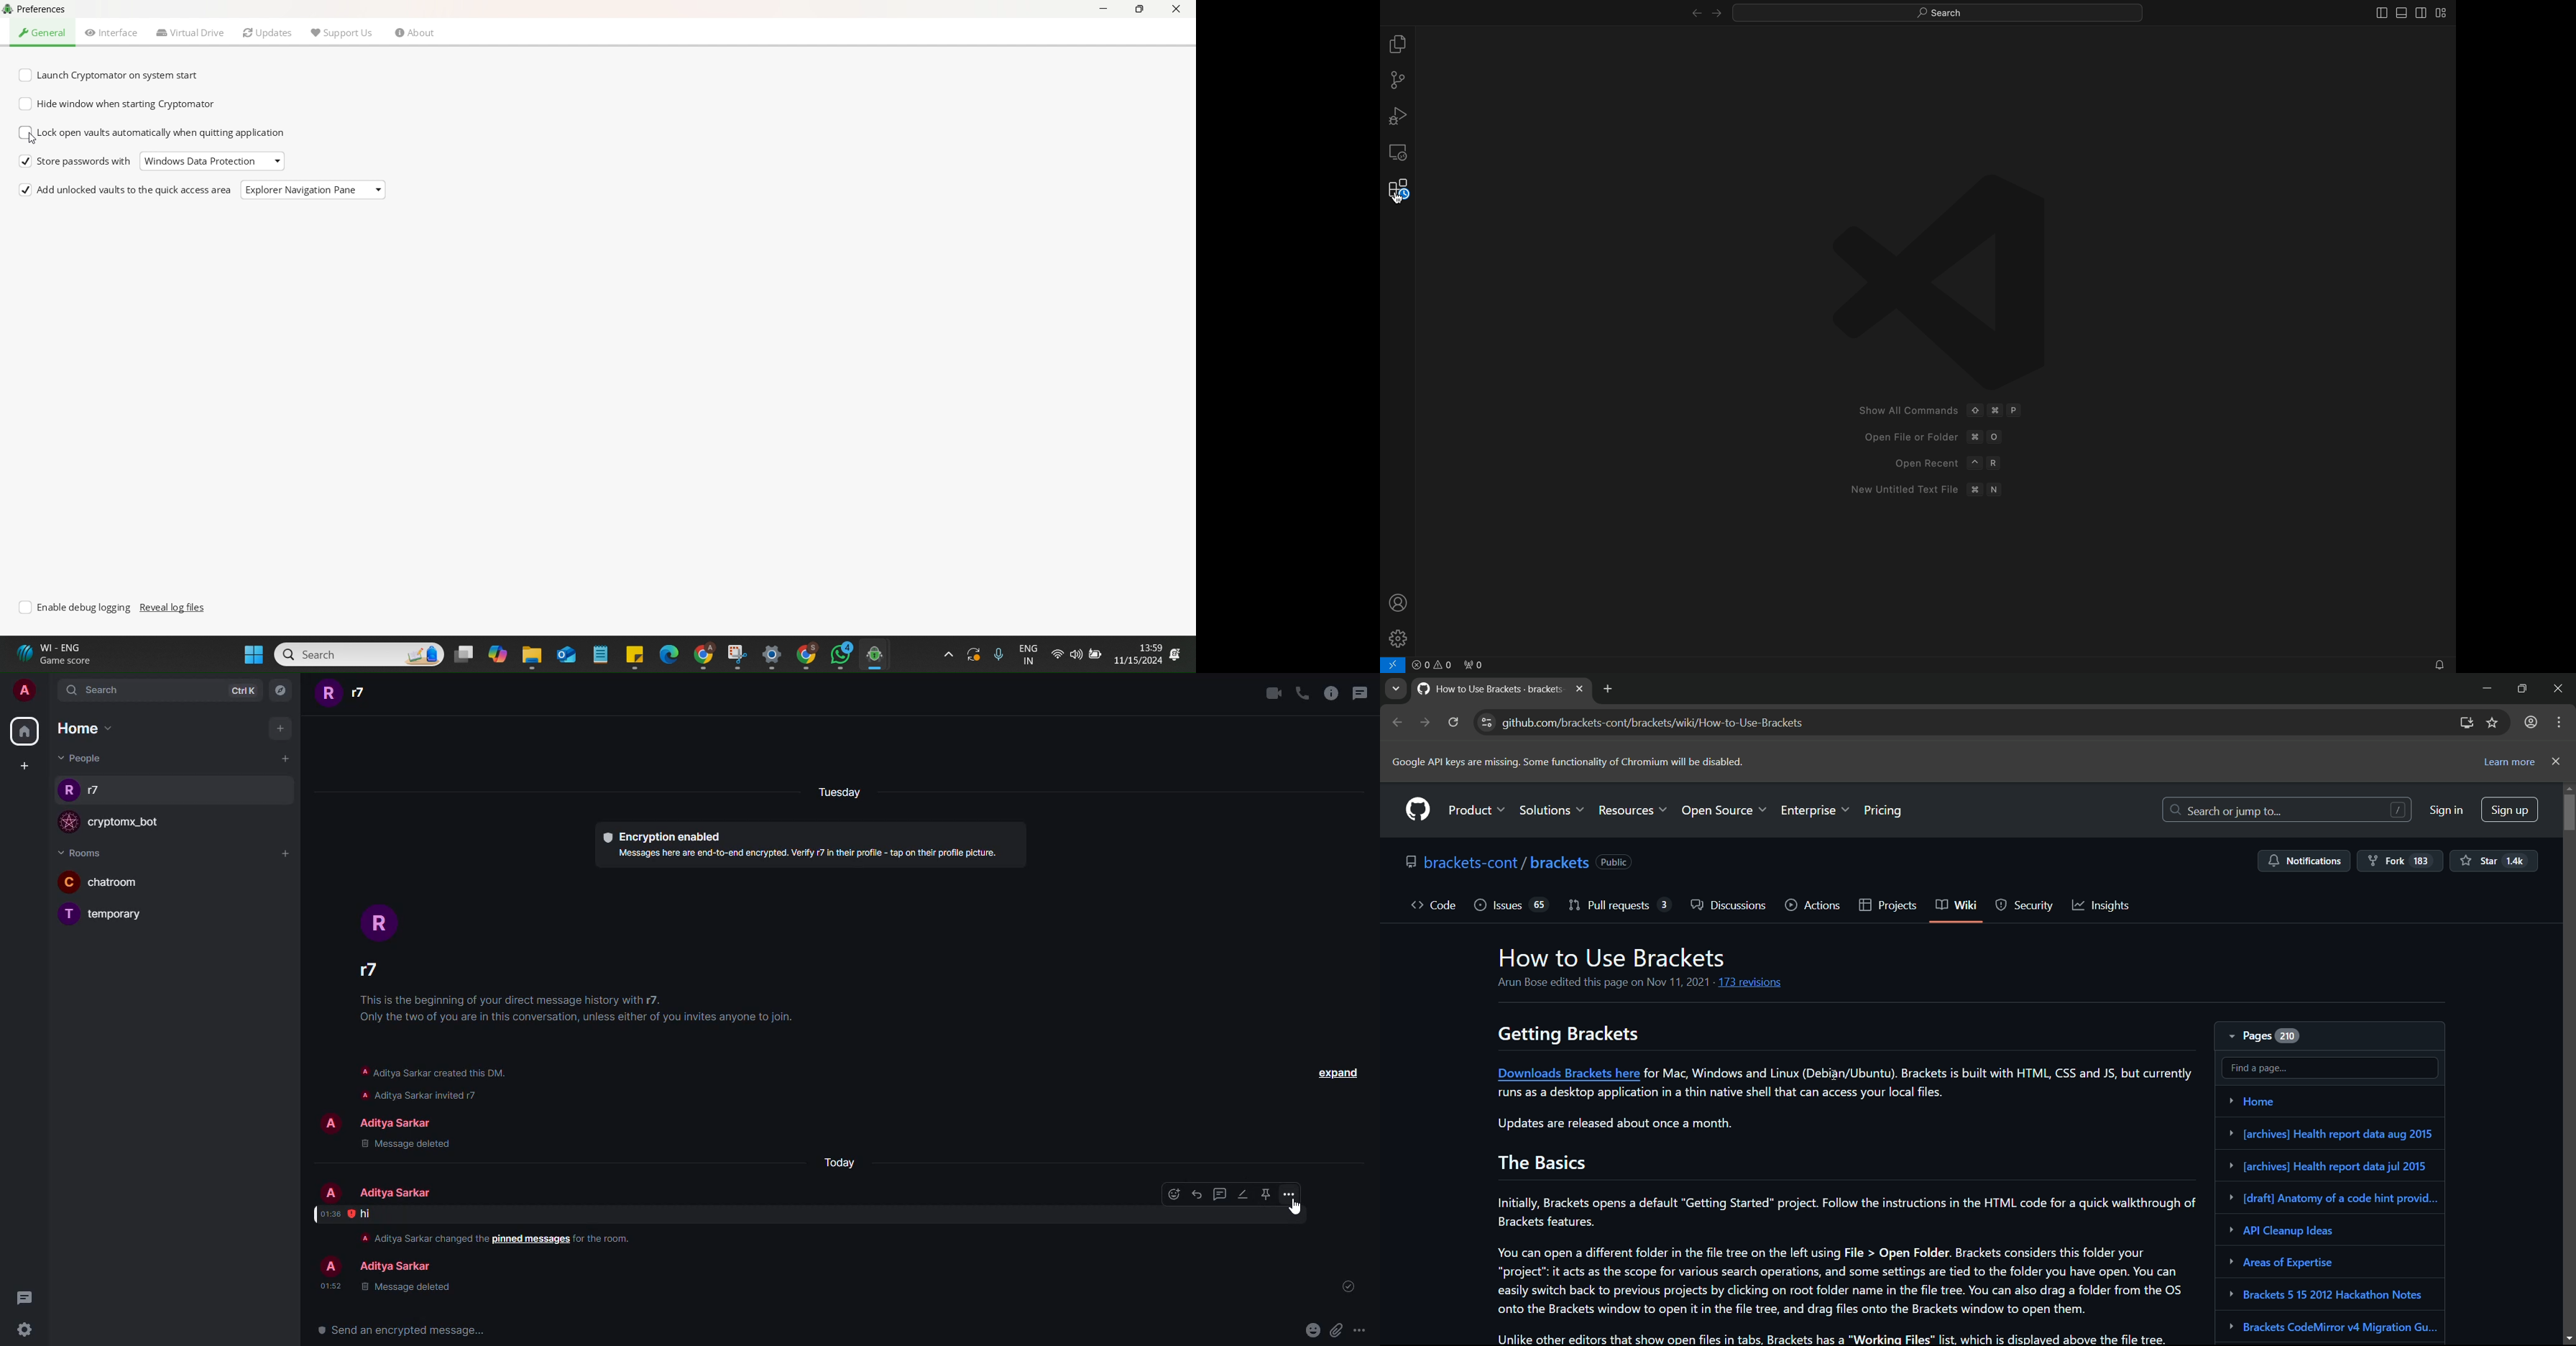 Image resolution: width=2576 pixels, height=1372 pixels. What do you see at coordinates (84, 728) in the screenshot?
I see `home` at bounding box center [84, 728].